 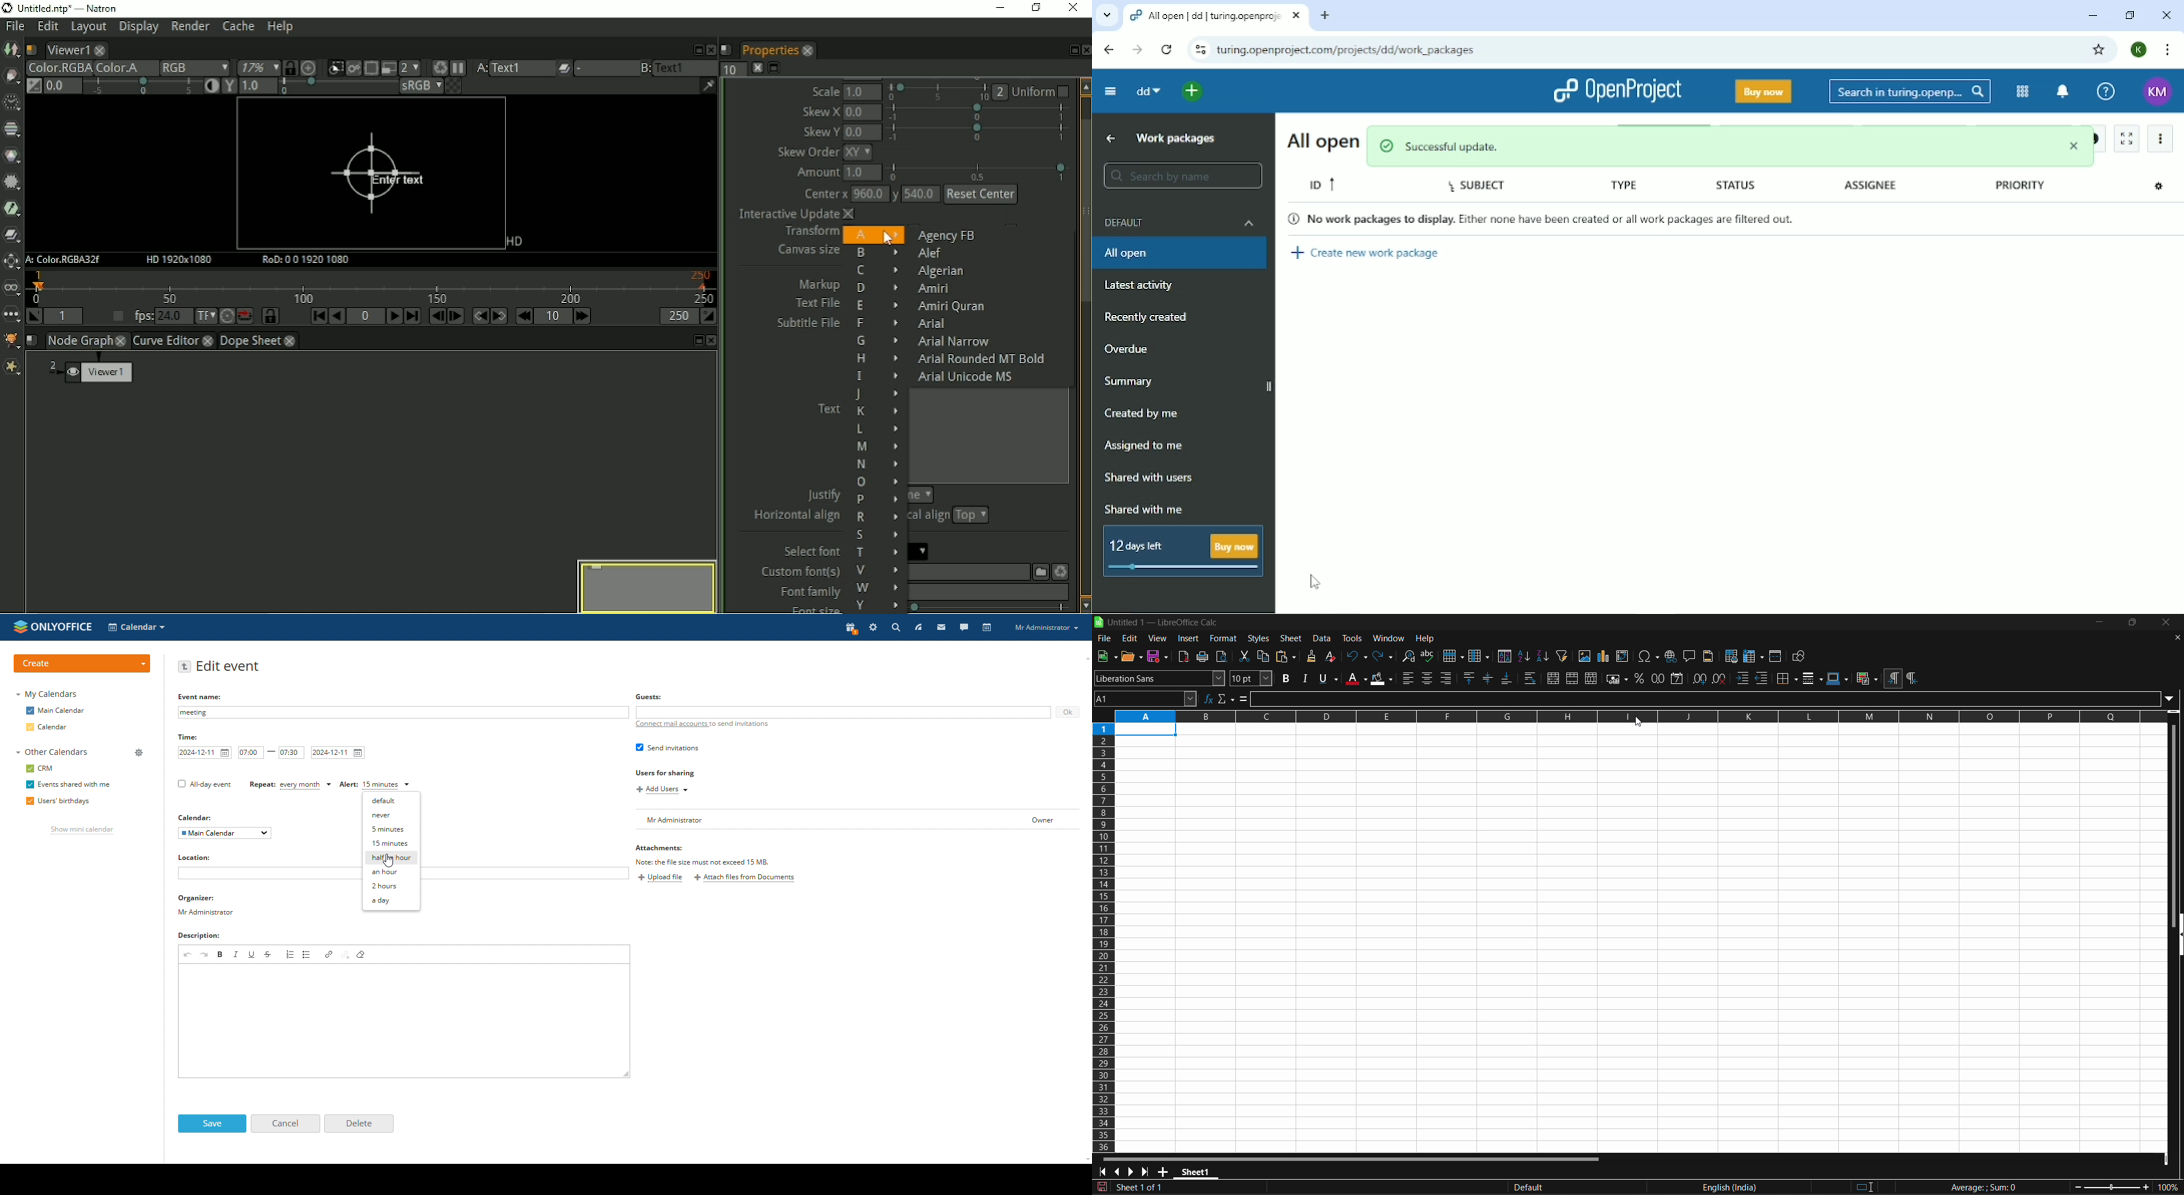 I want to click on font size, so click(x=1250, y=678).